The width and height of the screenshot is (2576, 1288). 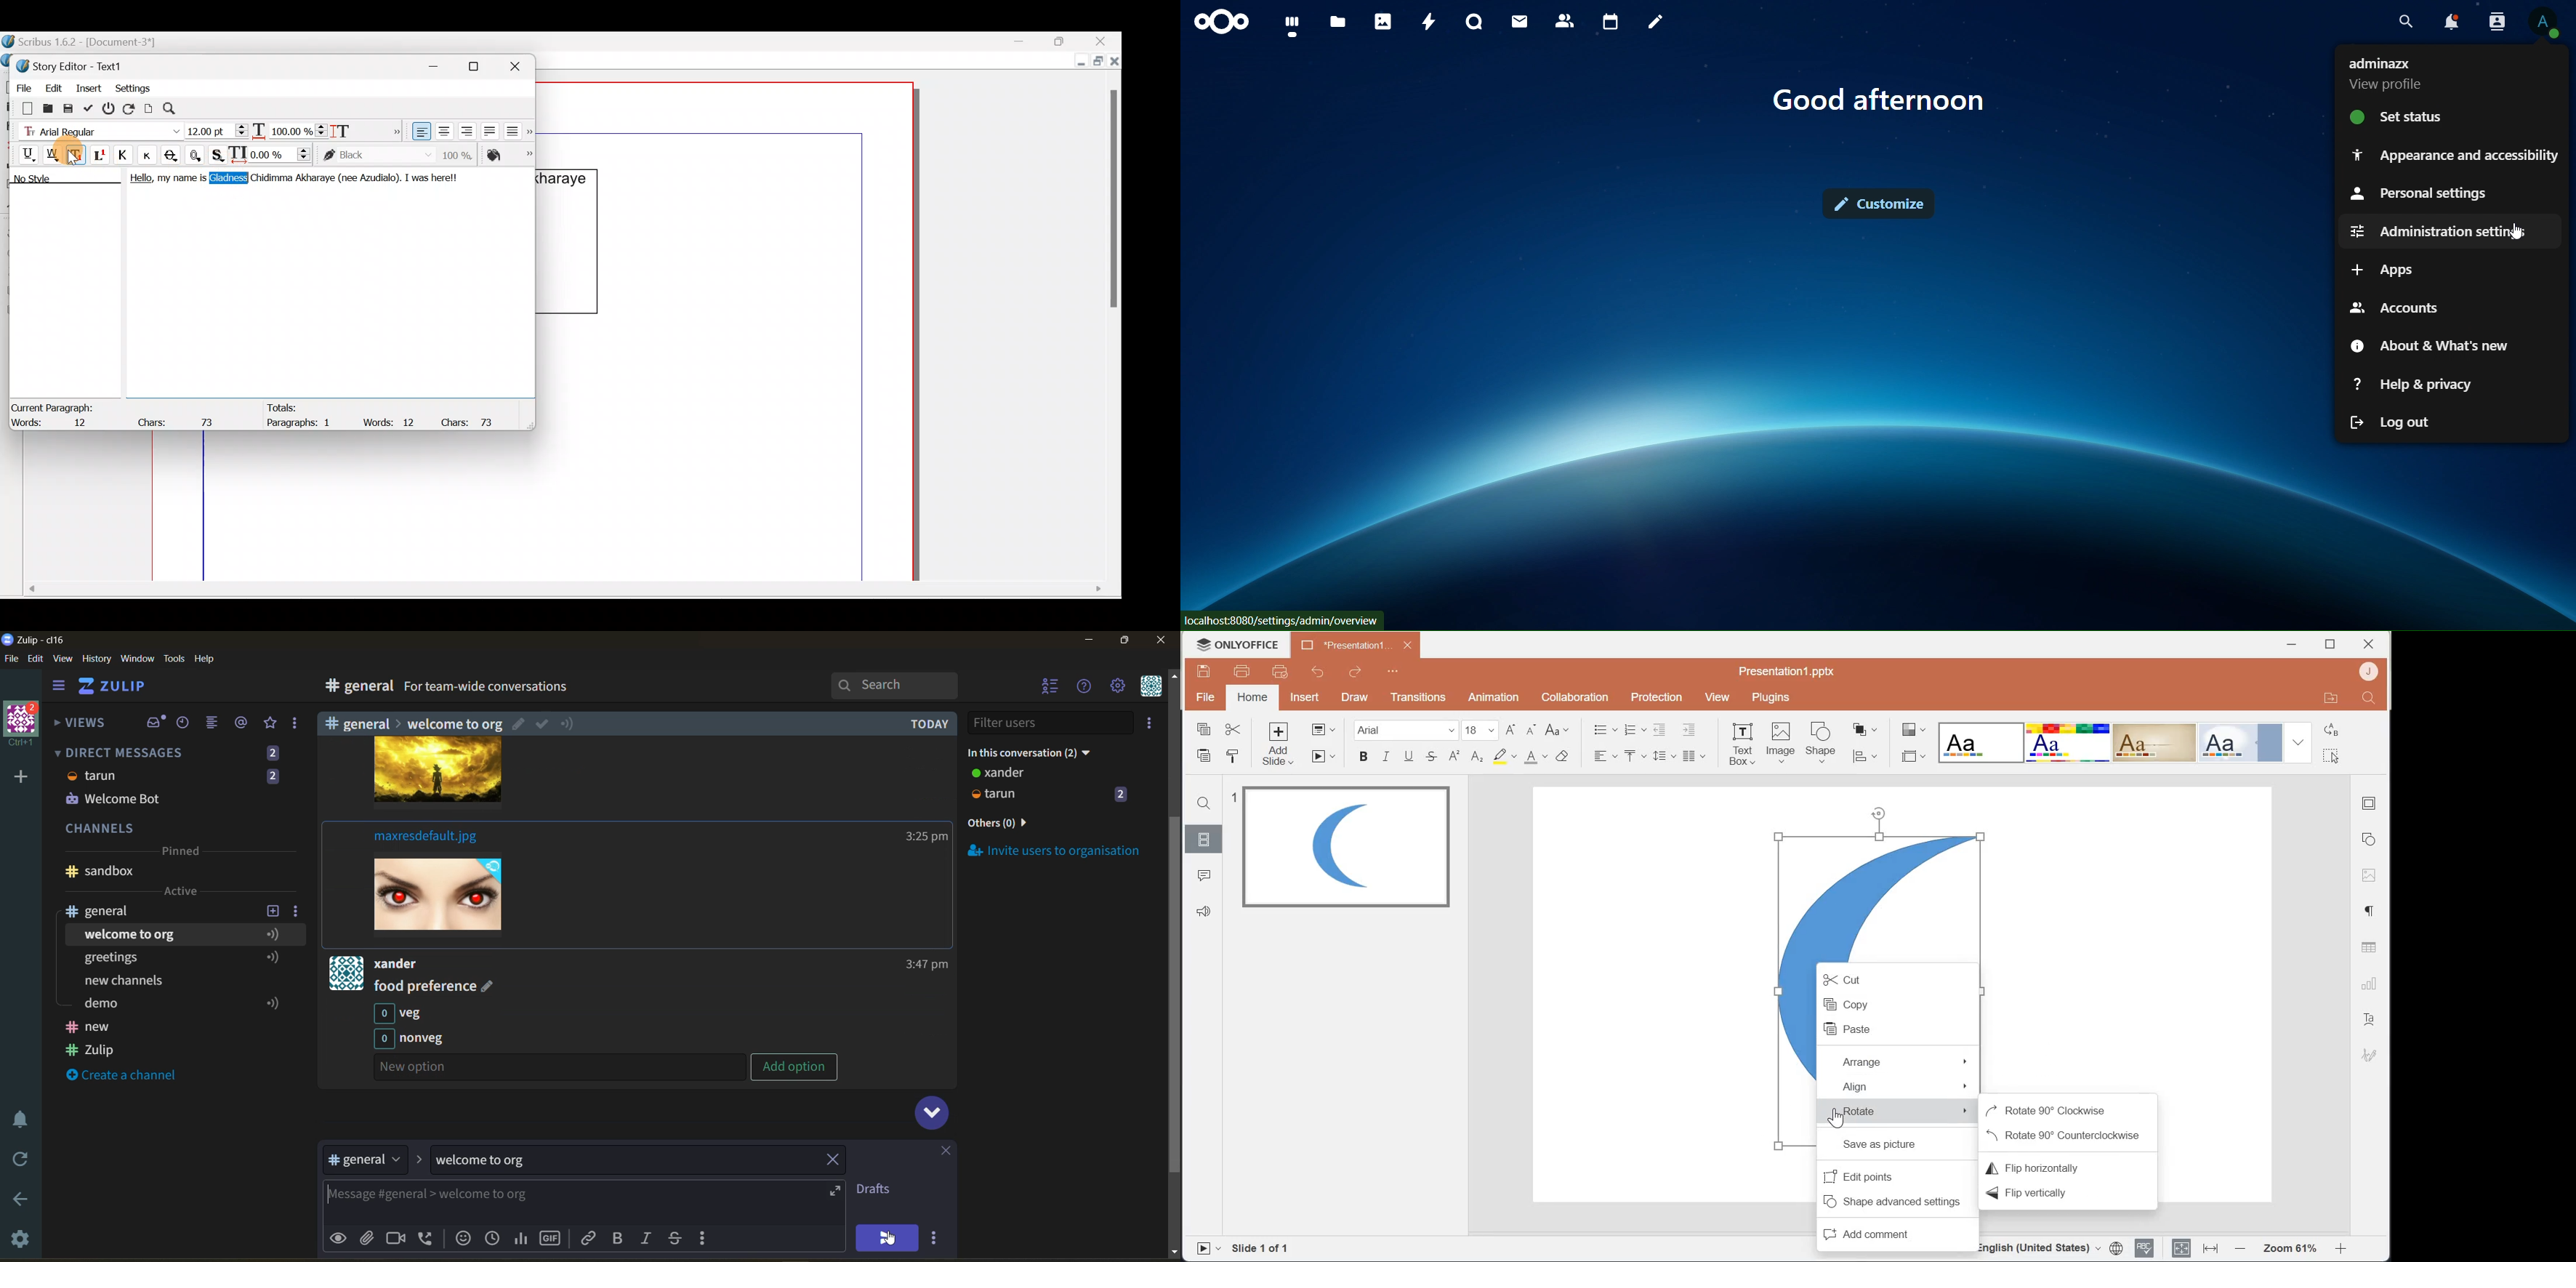 I want to click on Story Editor - Text1, so click(x=73, y=65).